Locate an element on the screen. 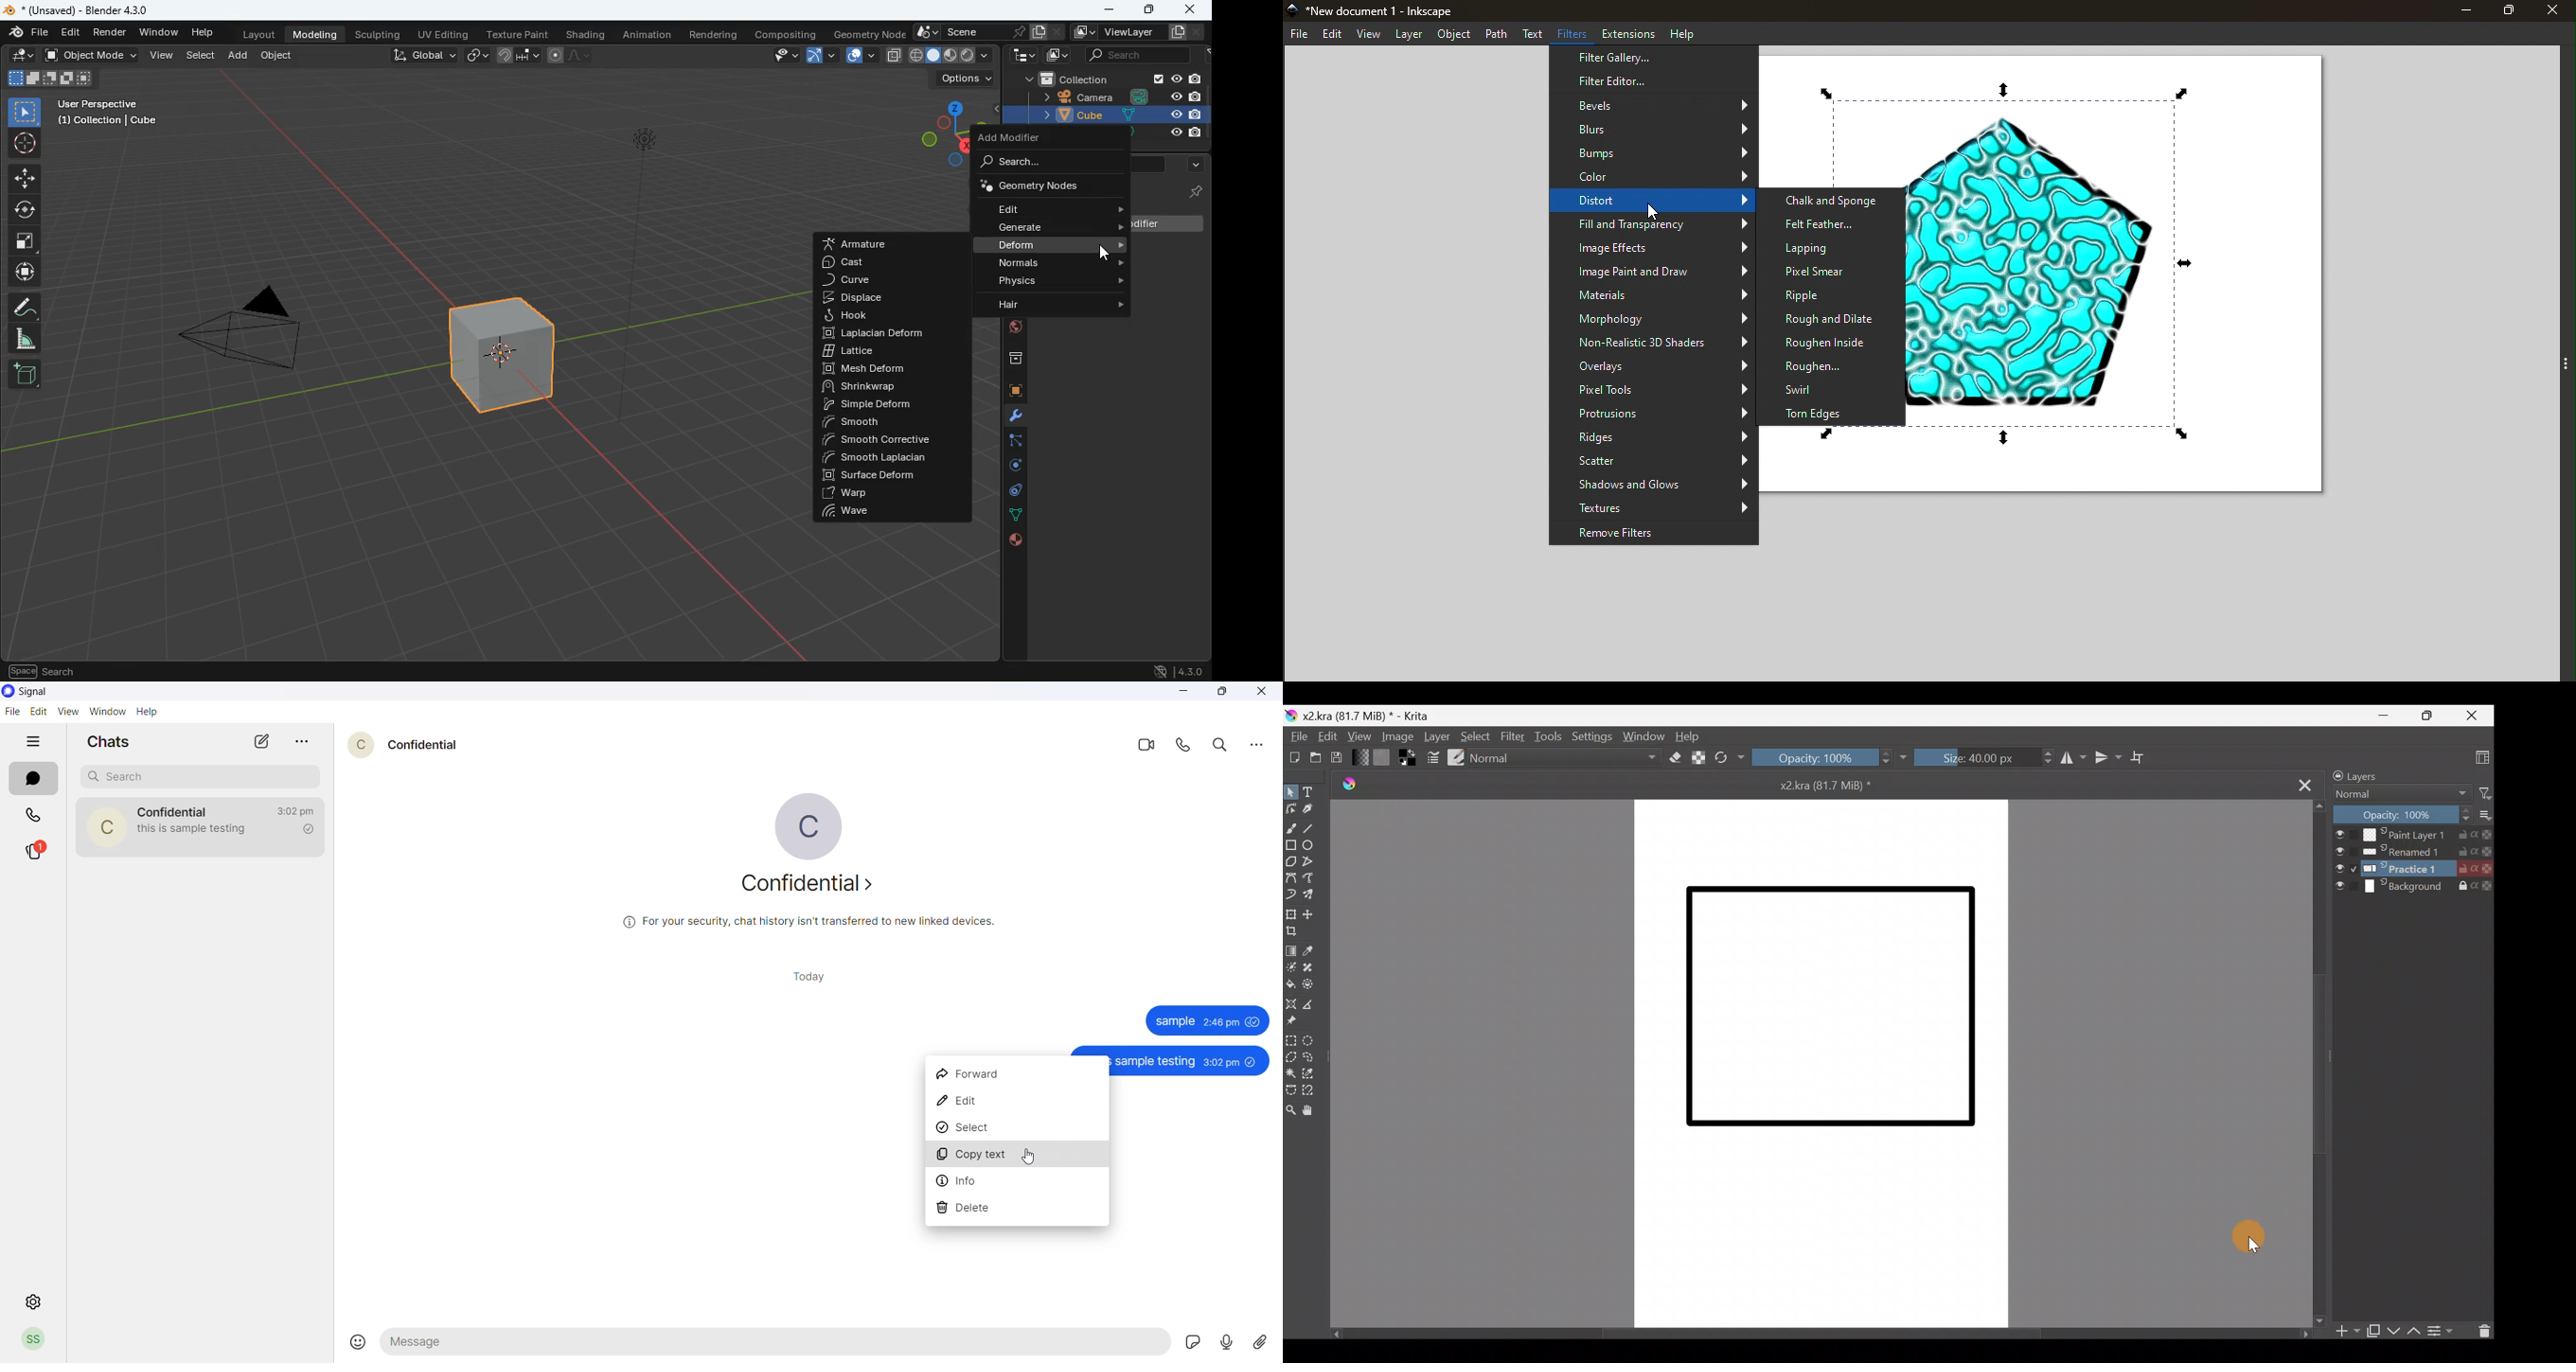 The width and height of the screenshot is (2576, 1372). Delete the layer/mask is located at coordinates (2479, 1330).